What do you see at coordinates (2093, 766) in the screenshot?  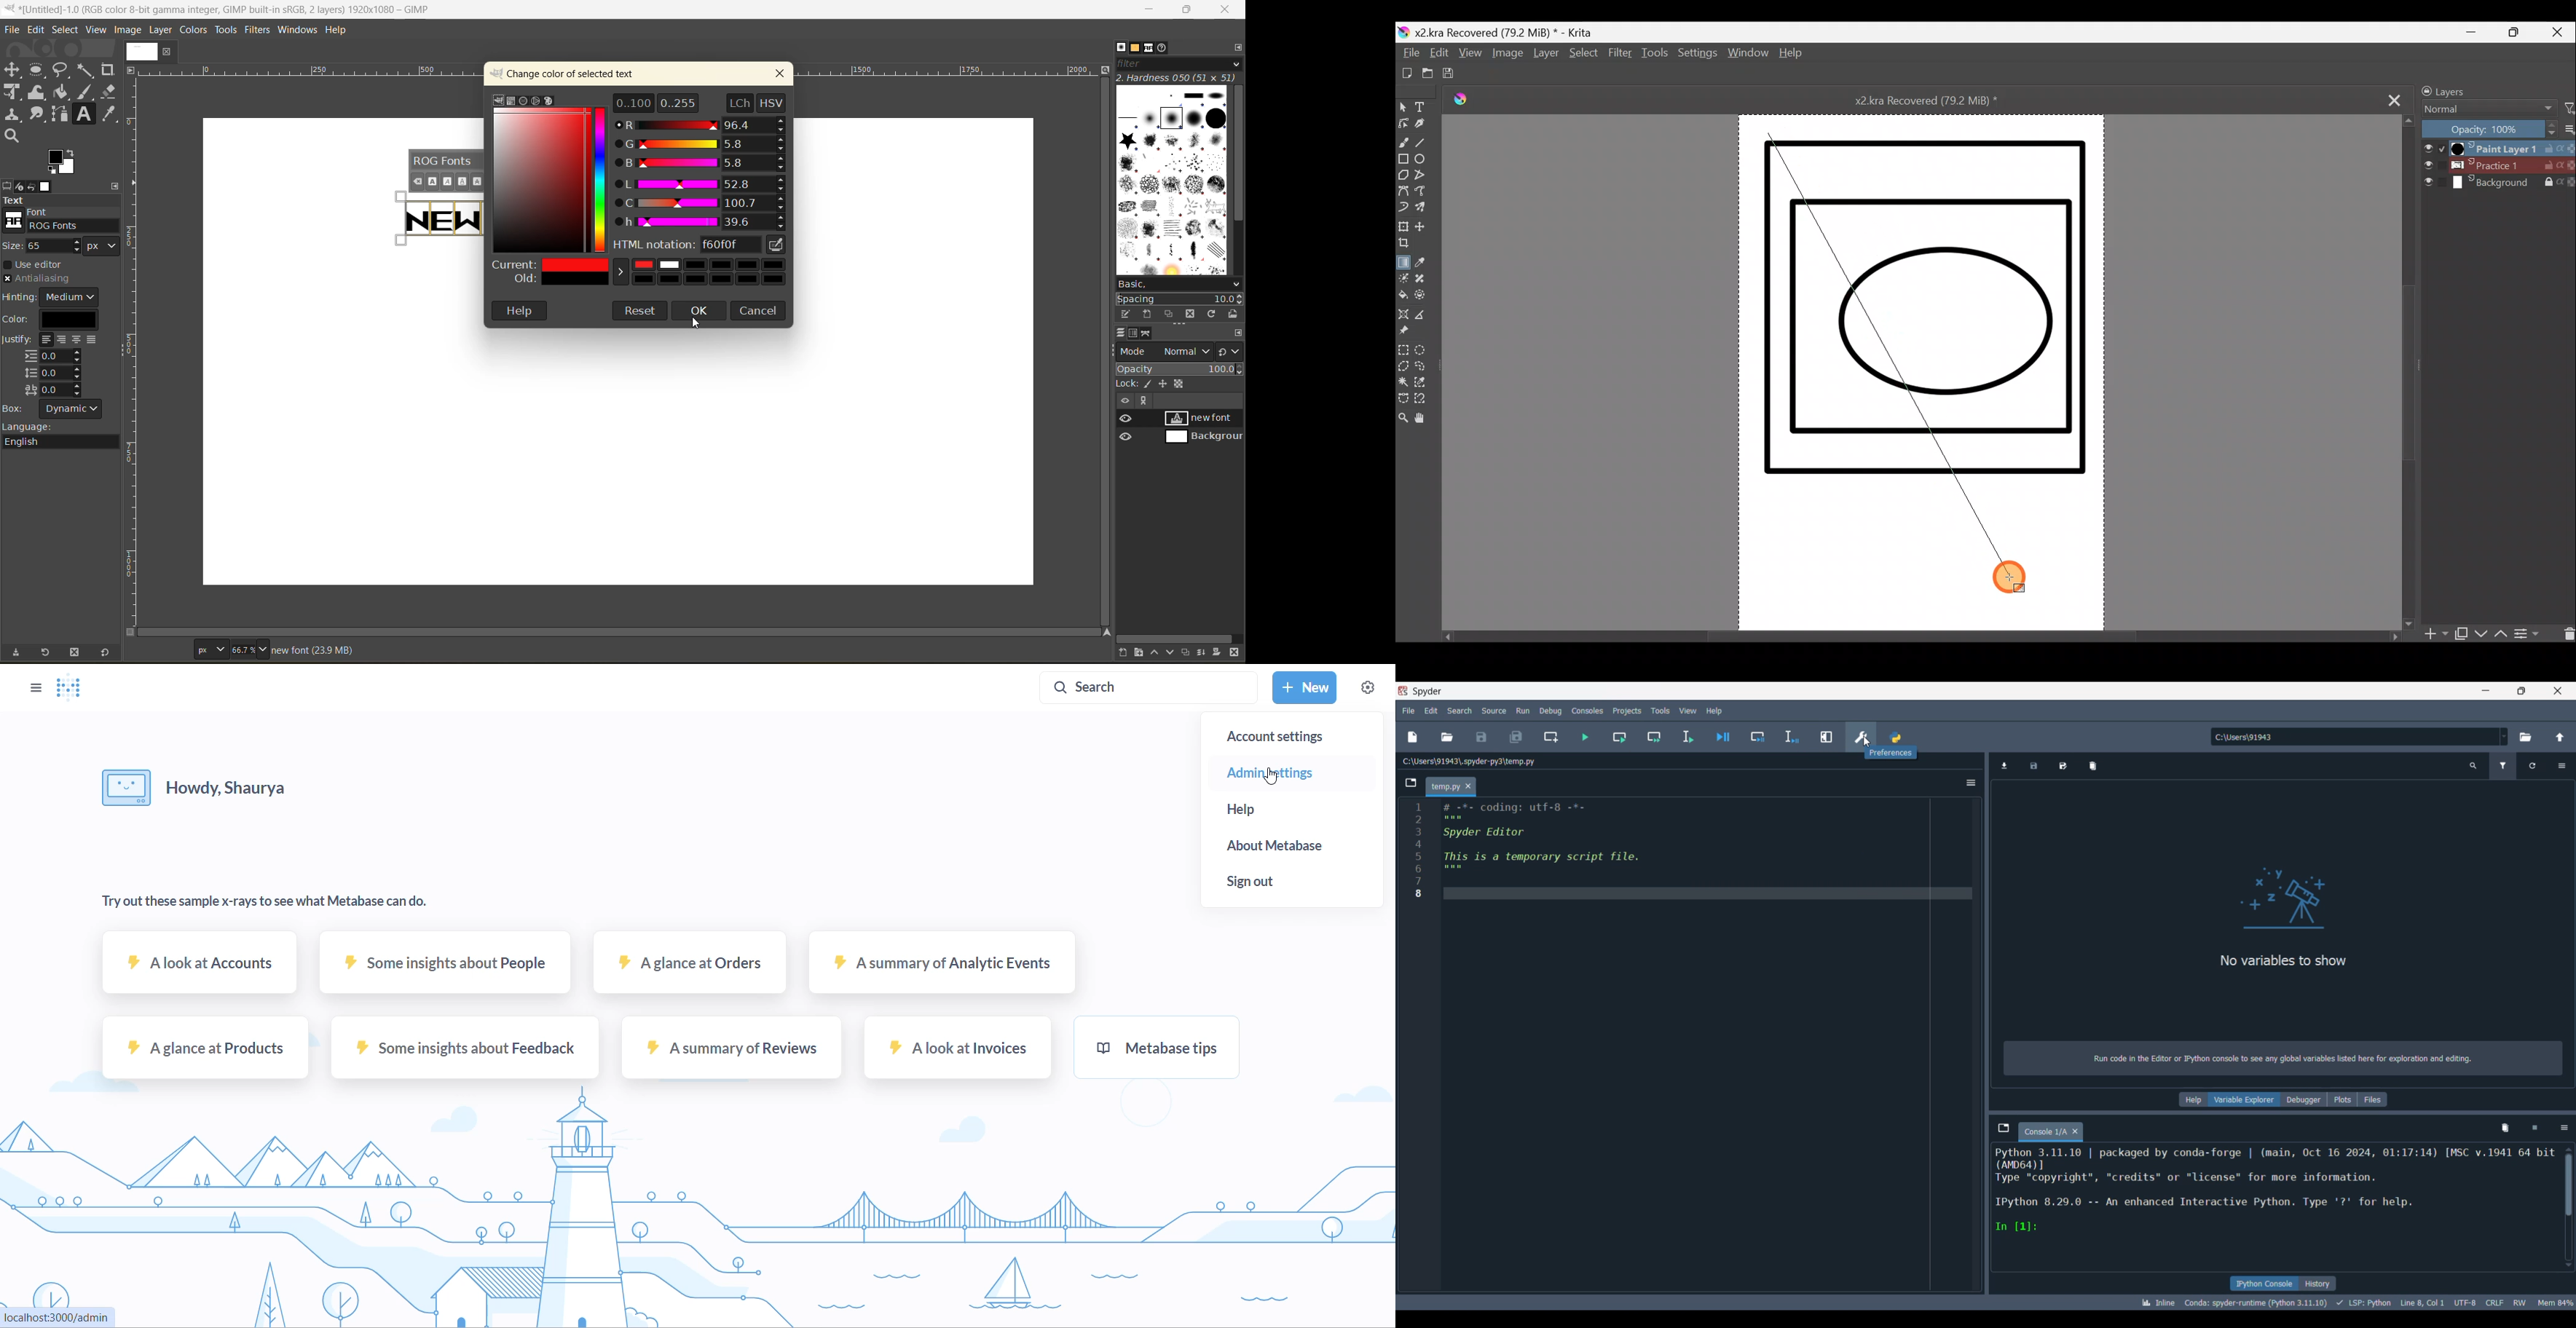 I see `Remove all variables` at bounding box center [2093, 766].